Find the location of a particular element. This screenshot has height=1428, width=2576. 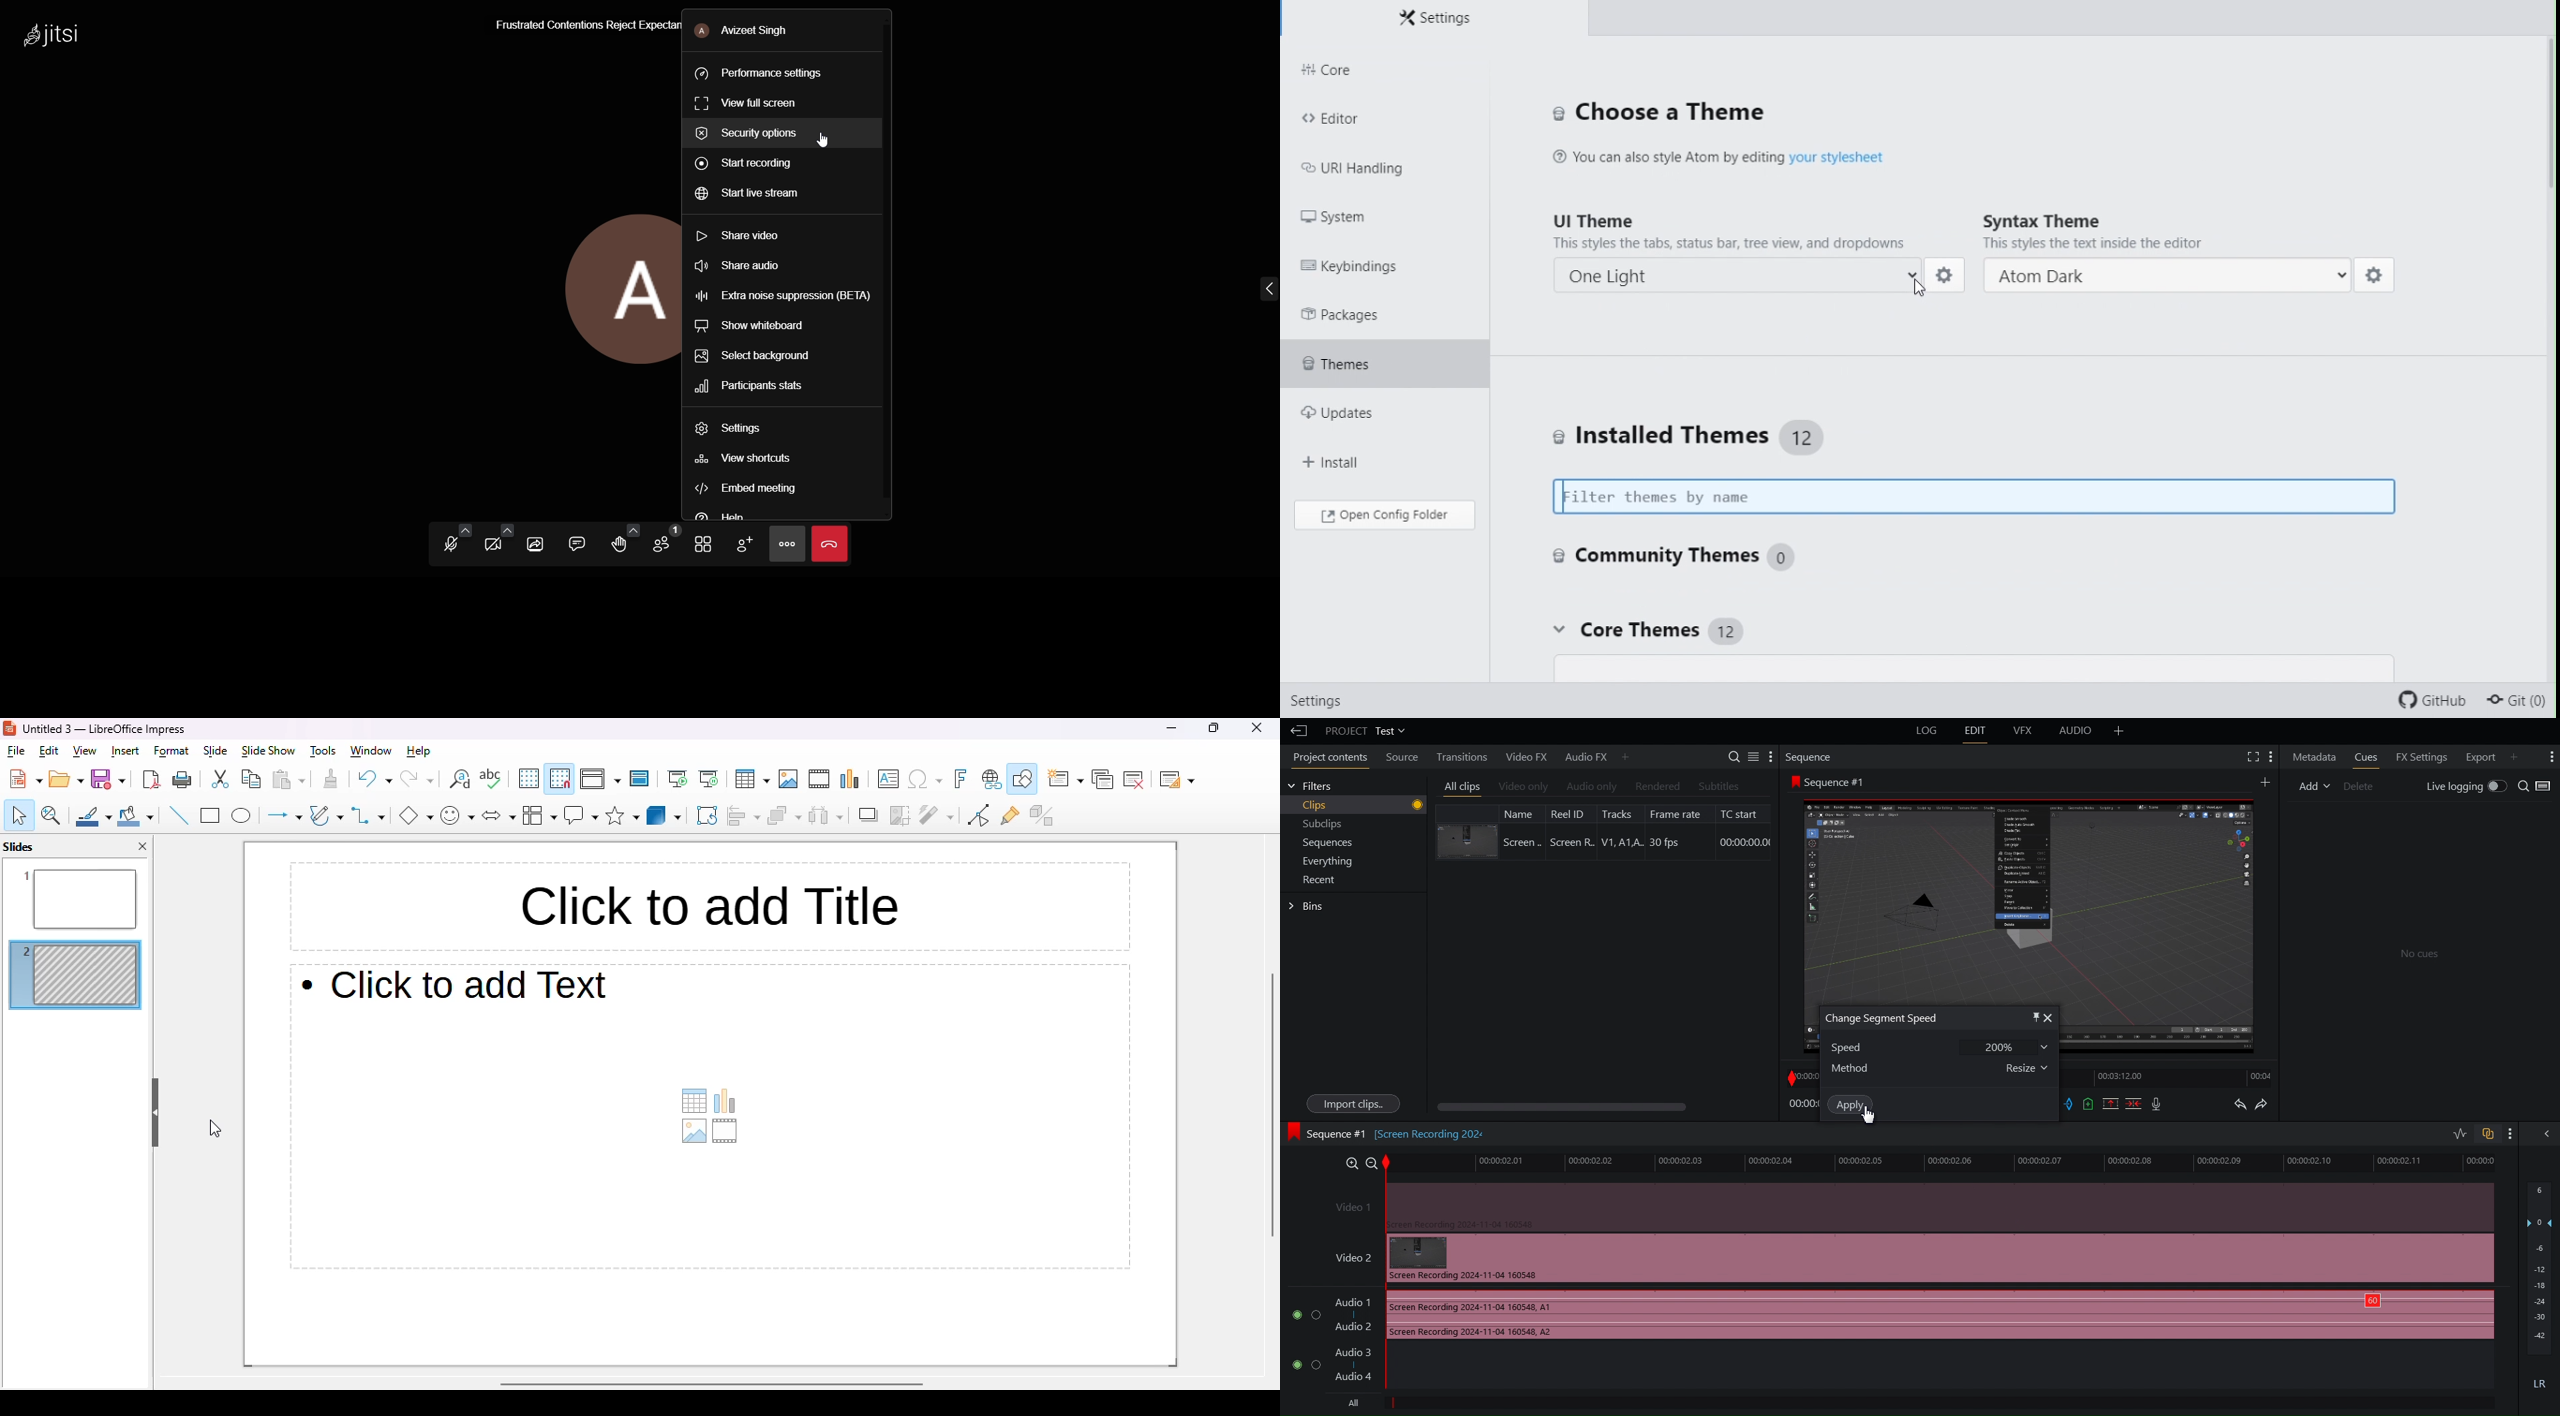

Sequence #1 is located at coordinates (1831, 782).